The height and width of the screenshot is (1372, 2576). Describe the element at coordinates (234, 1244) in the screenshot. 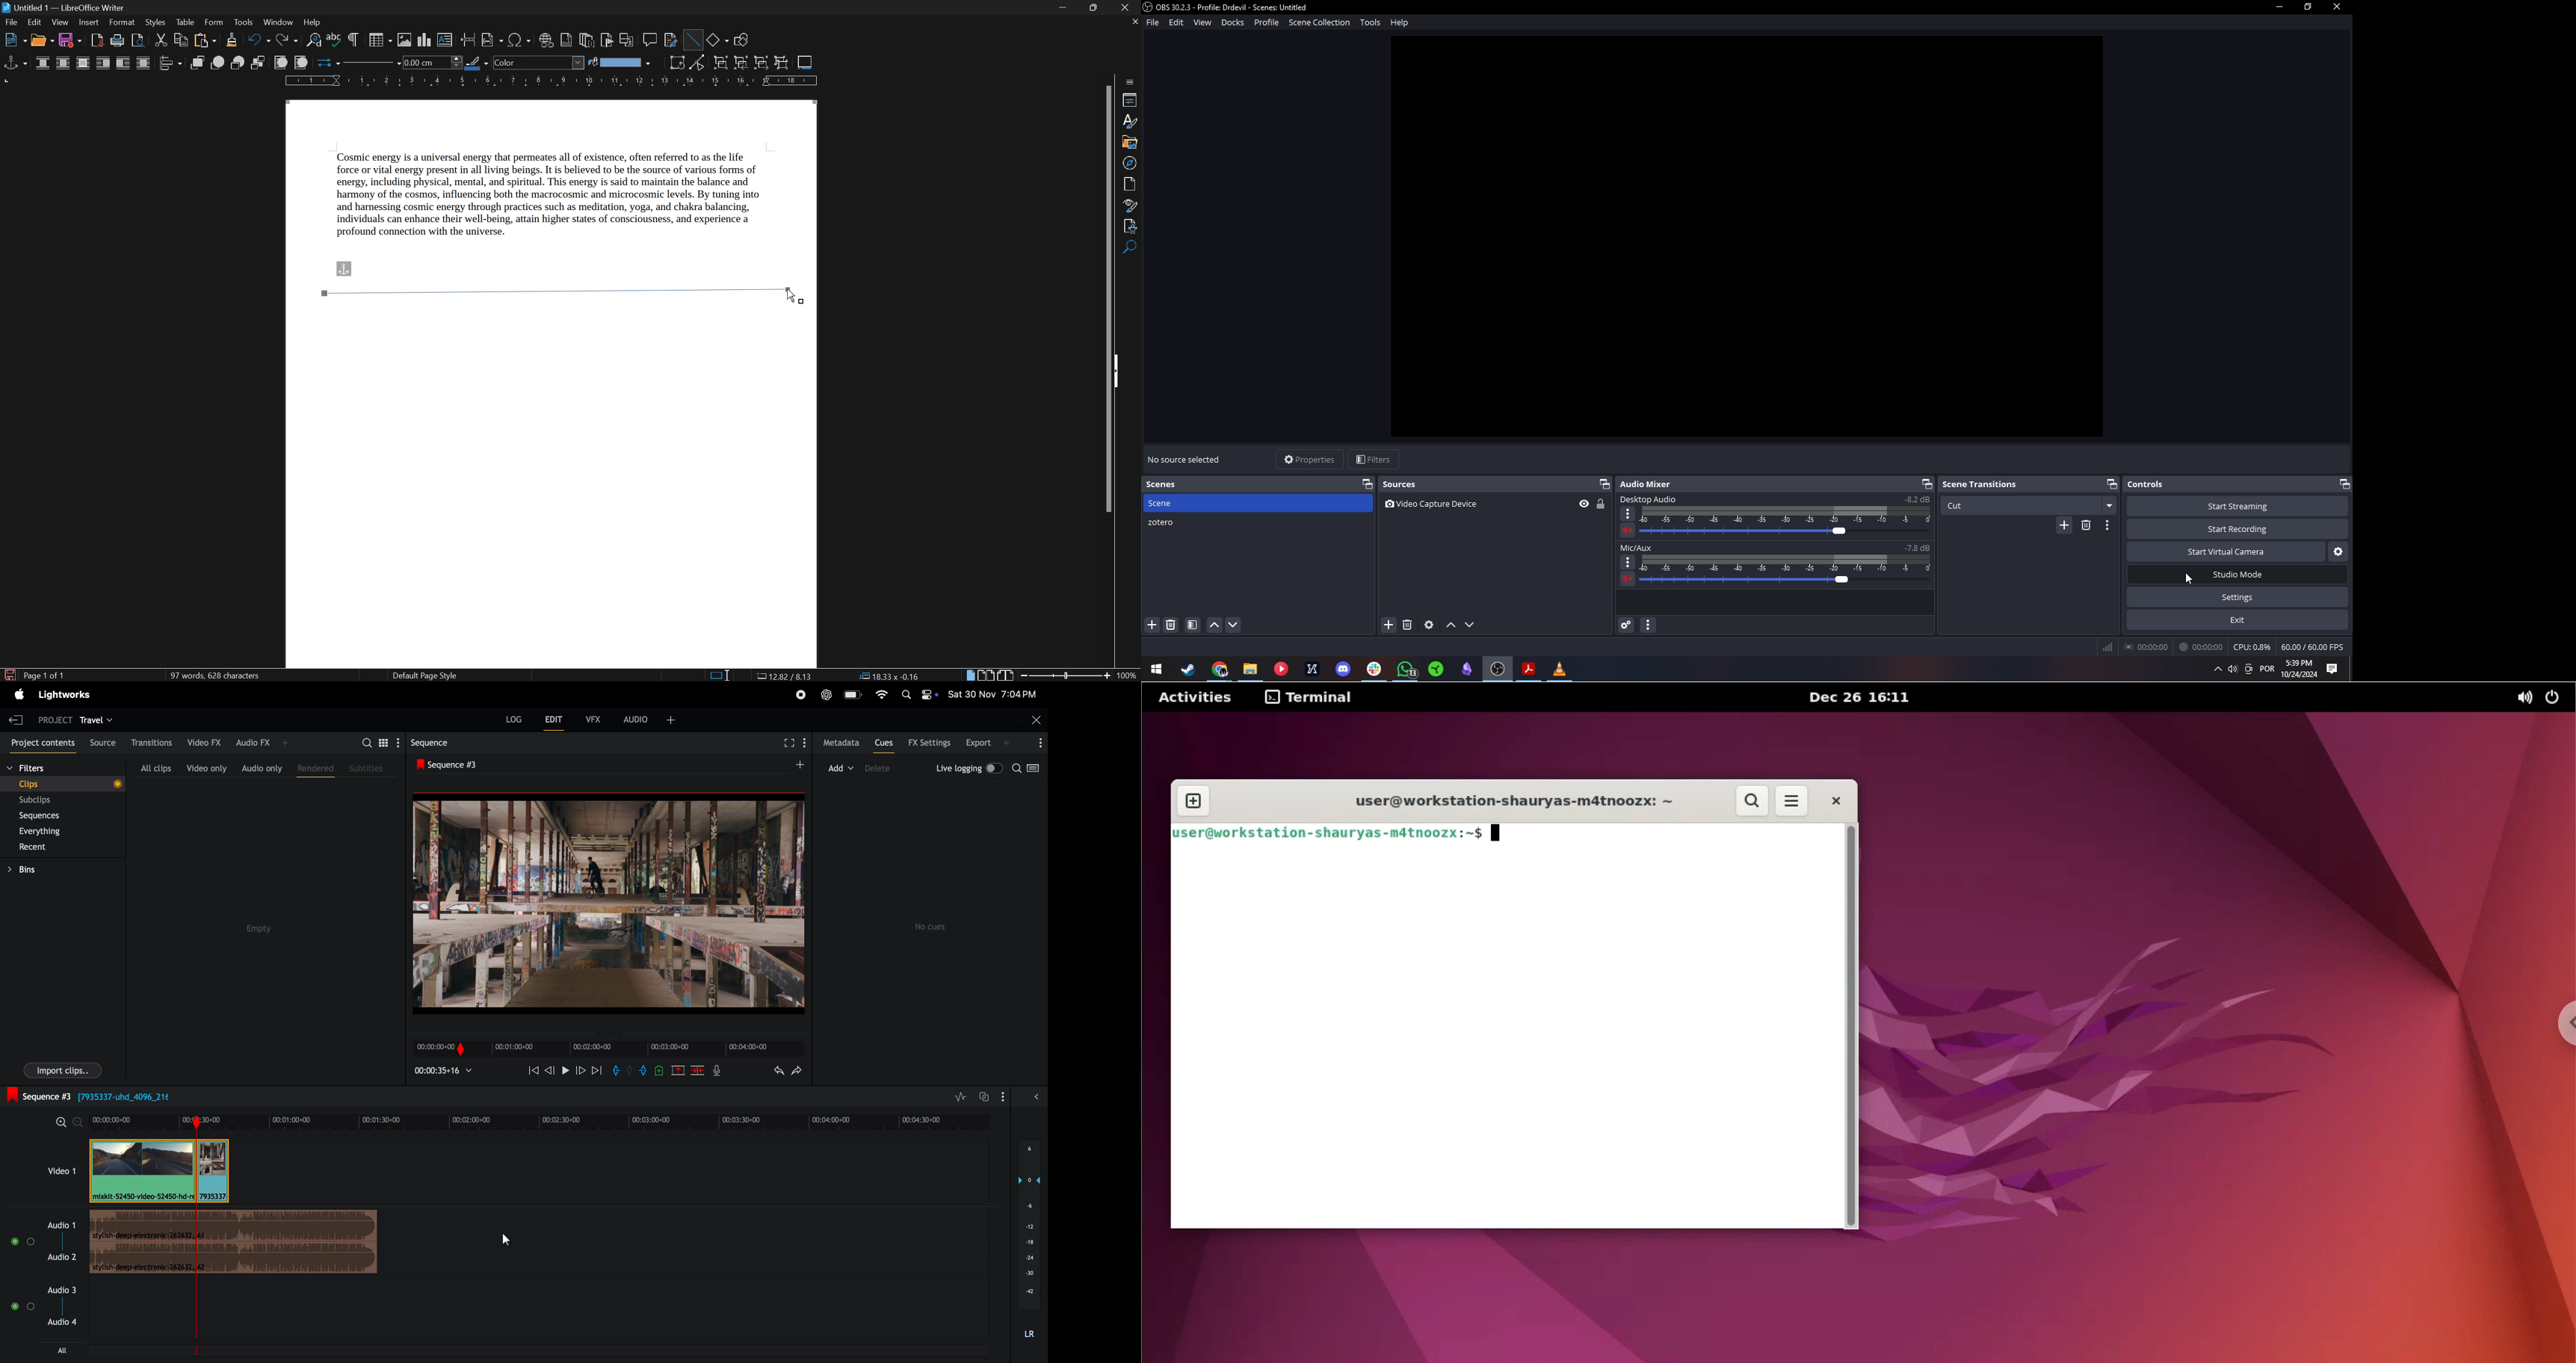

I see `sound track` at that location.